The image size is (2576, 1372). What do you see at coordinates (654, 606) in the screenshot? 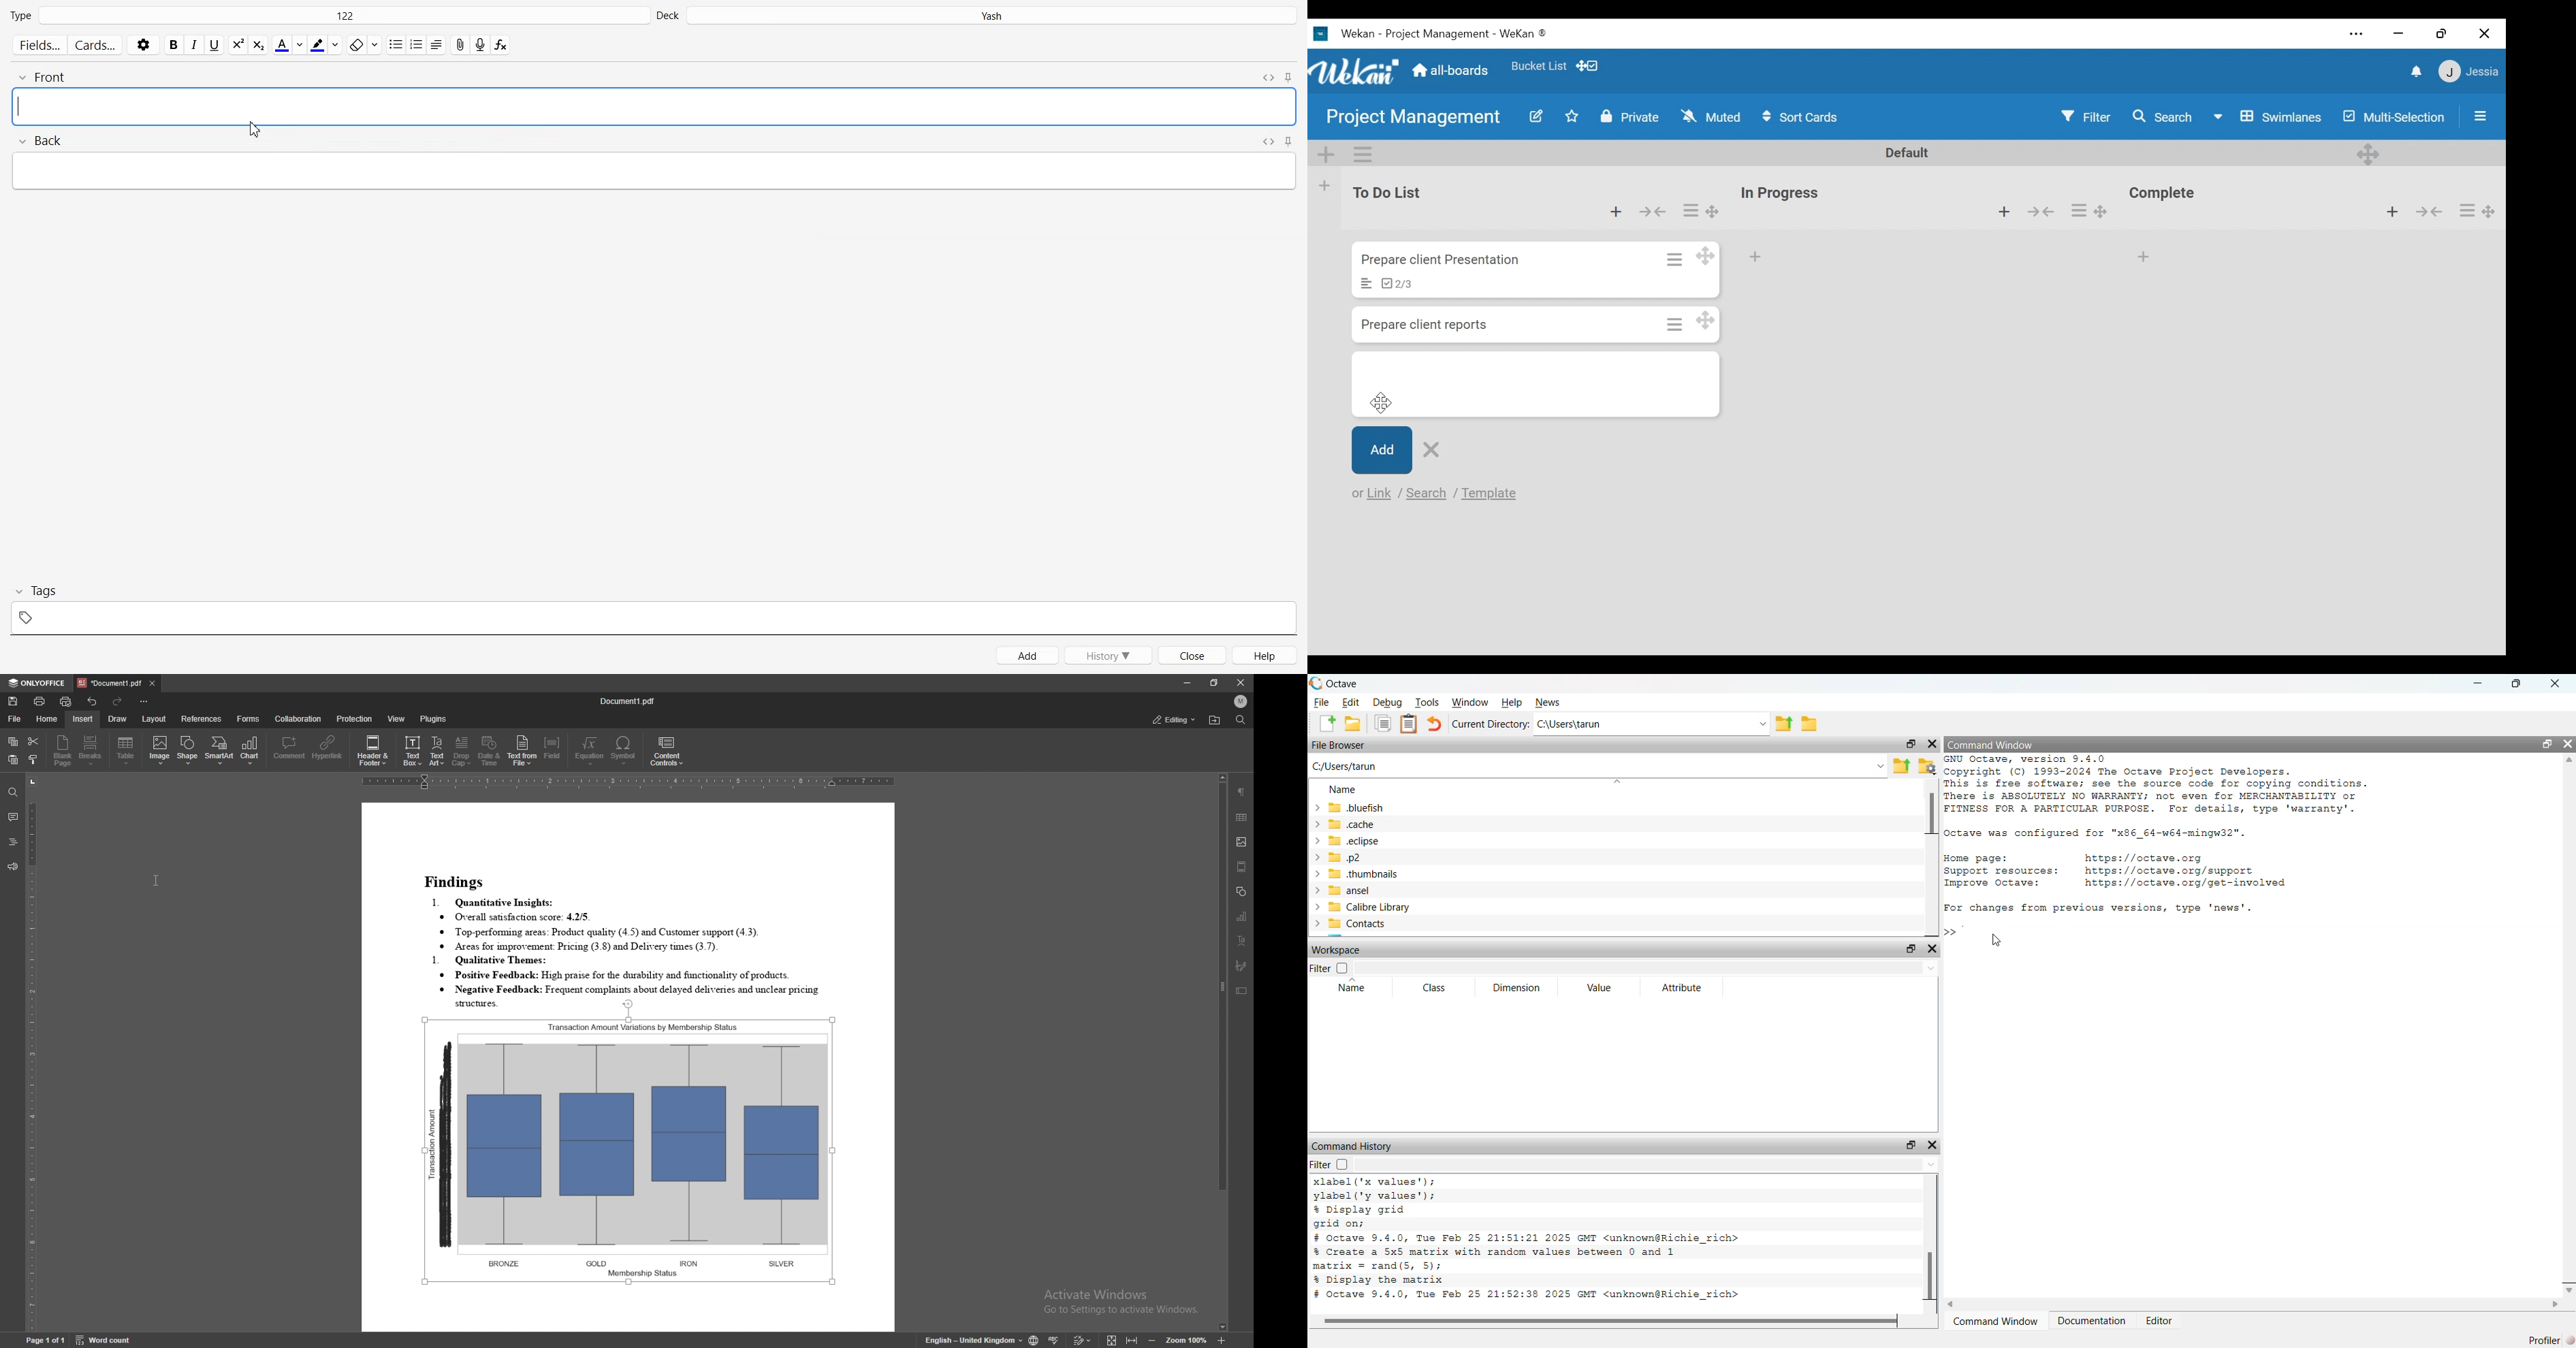
I see `Tag` at bounding box center [654, 606].